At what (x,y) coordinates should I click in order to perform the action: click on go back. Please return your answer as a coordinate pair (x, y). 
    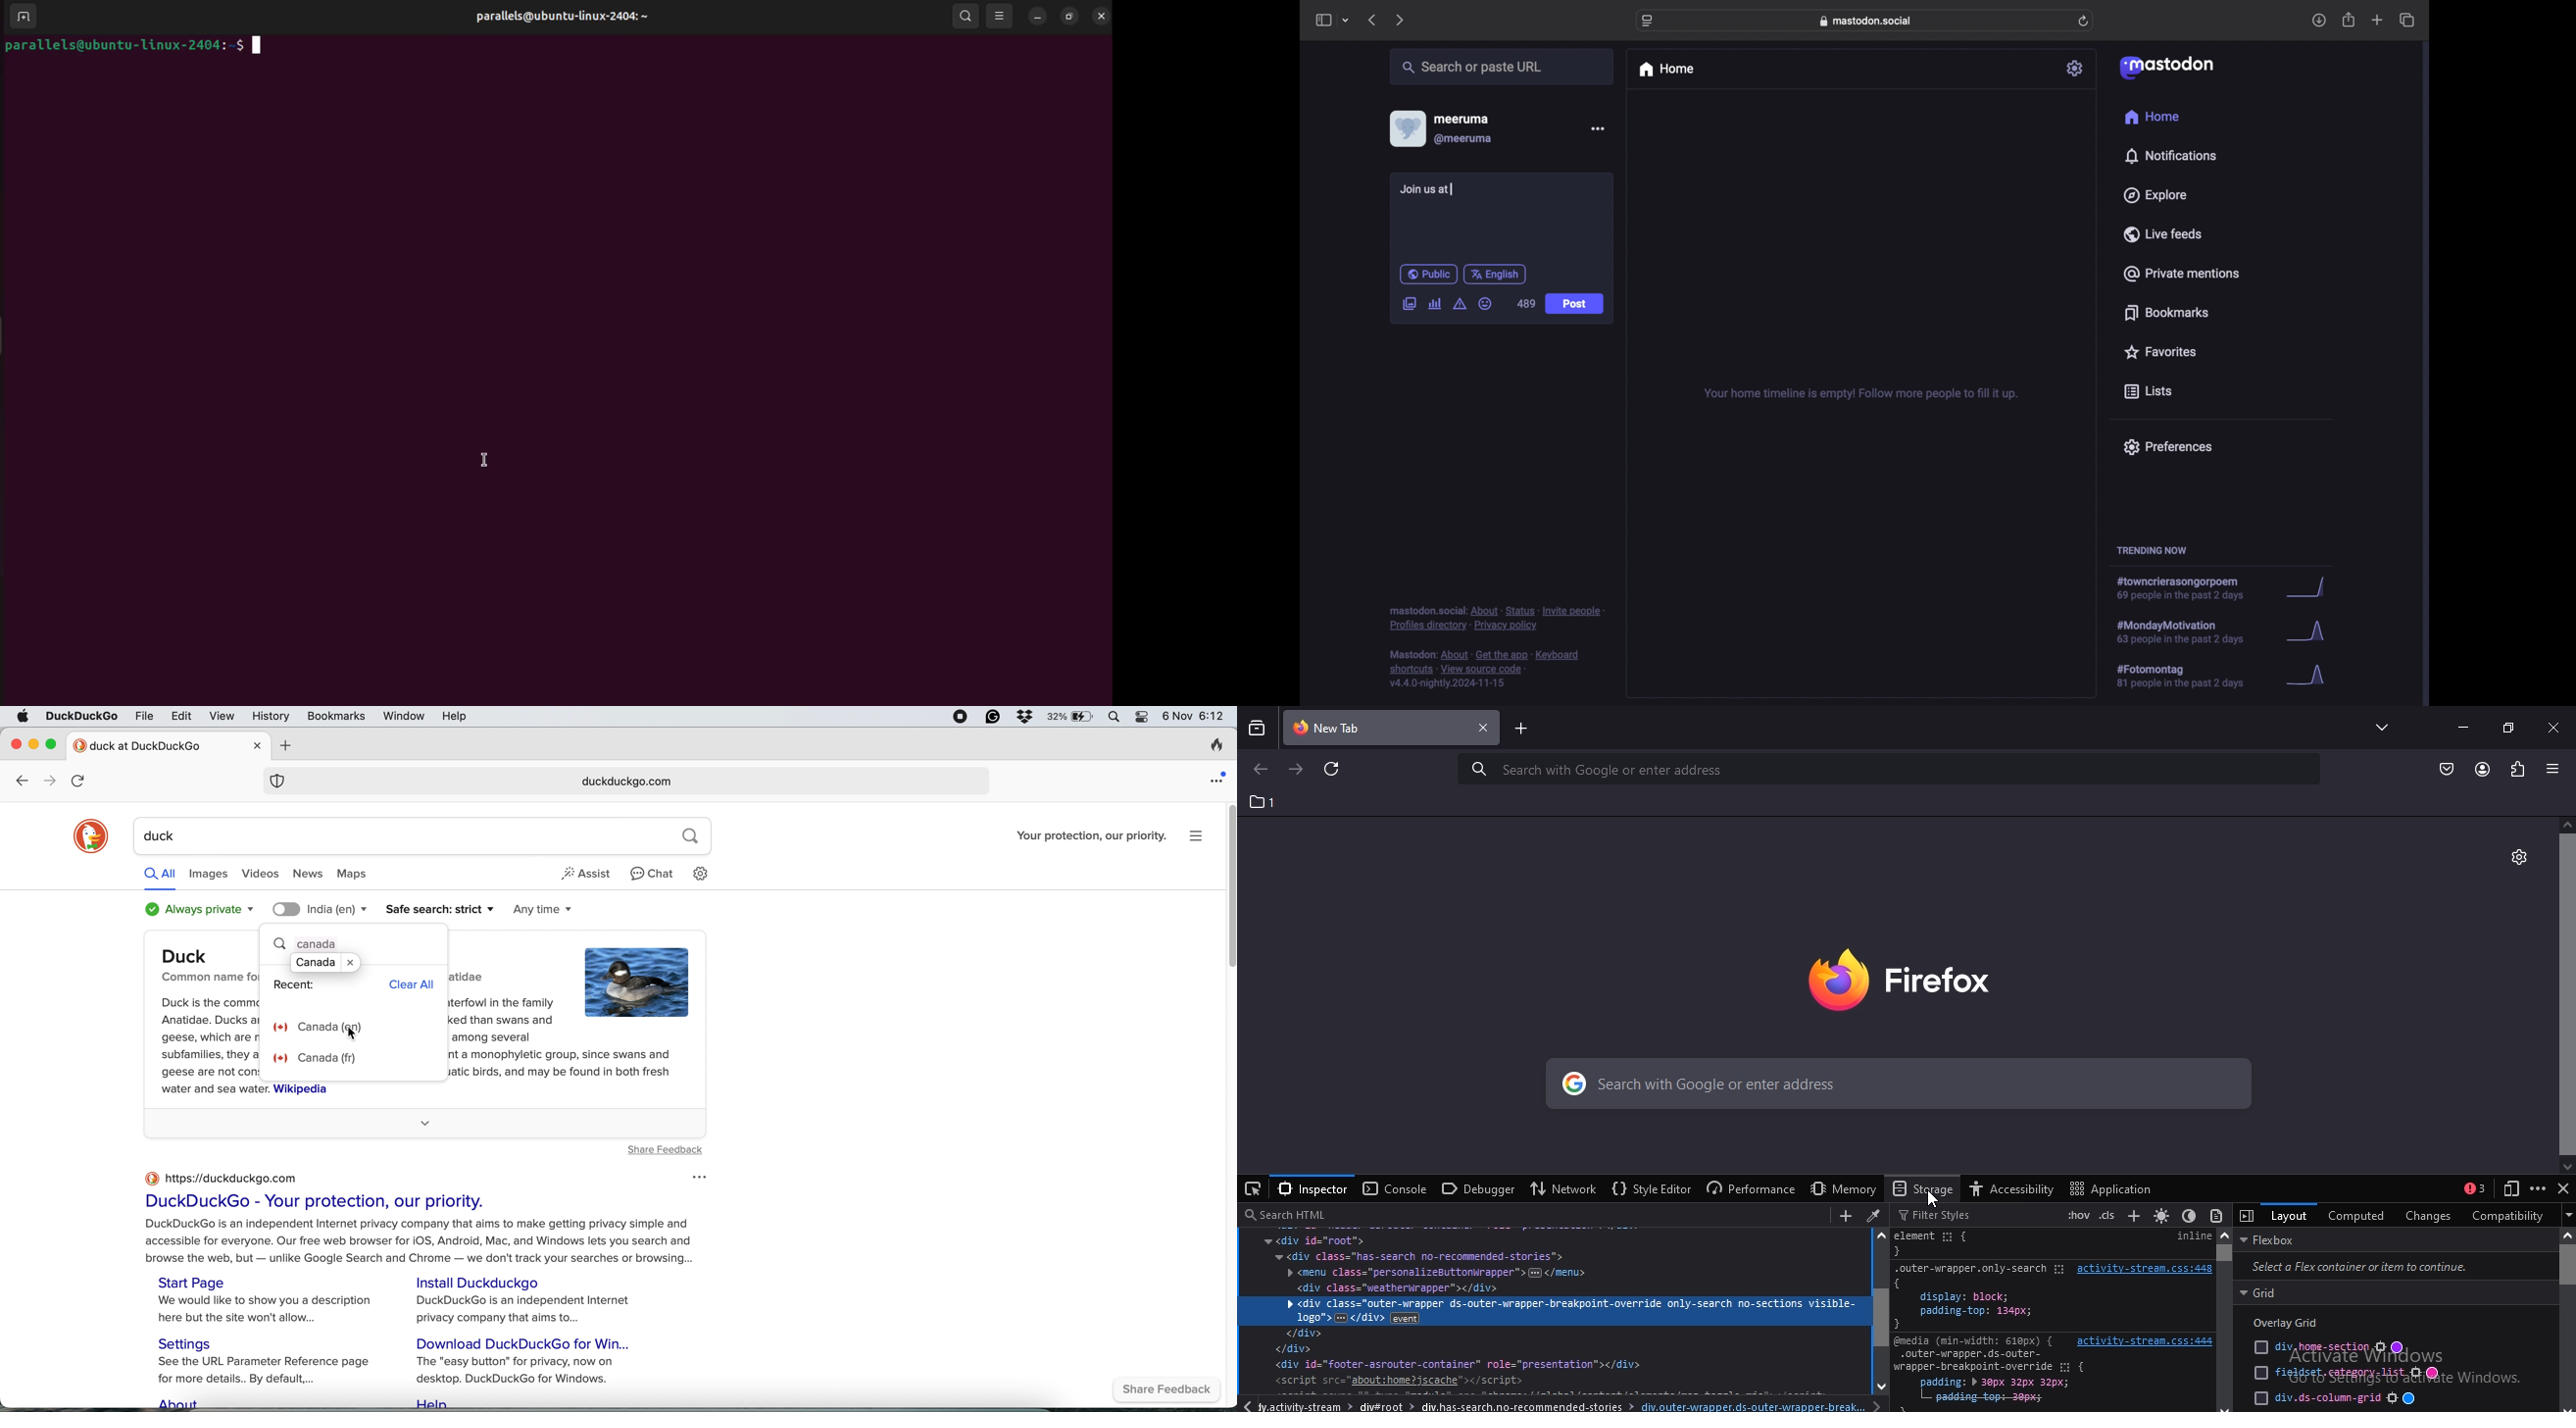
    Looking at the image, I should click on (21, 782).